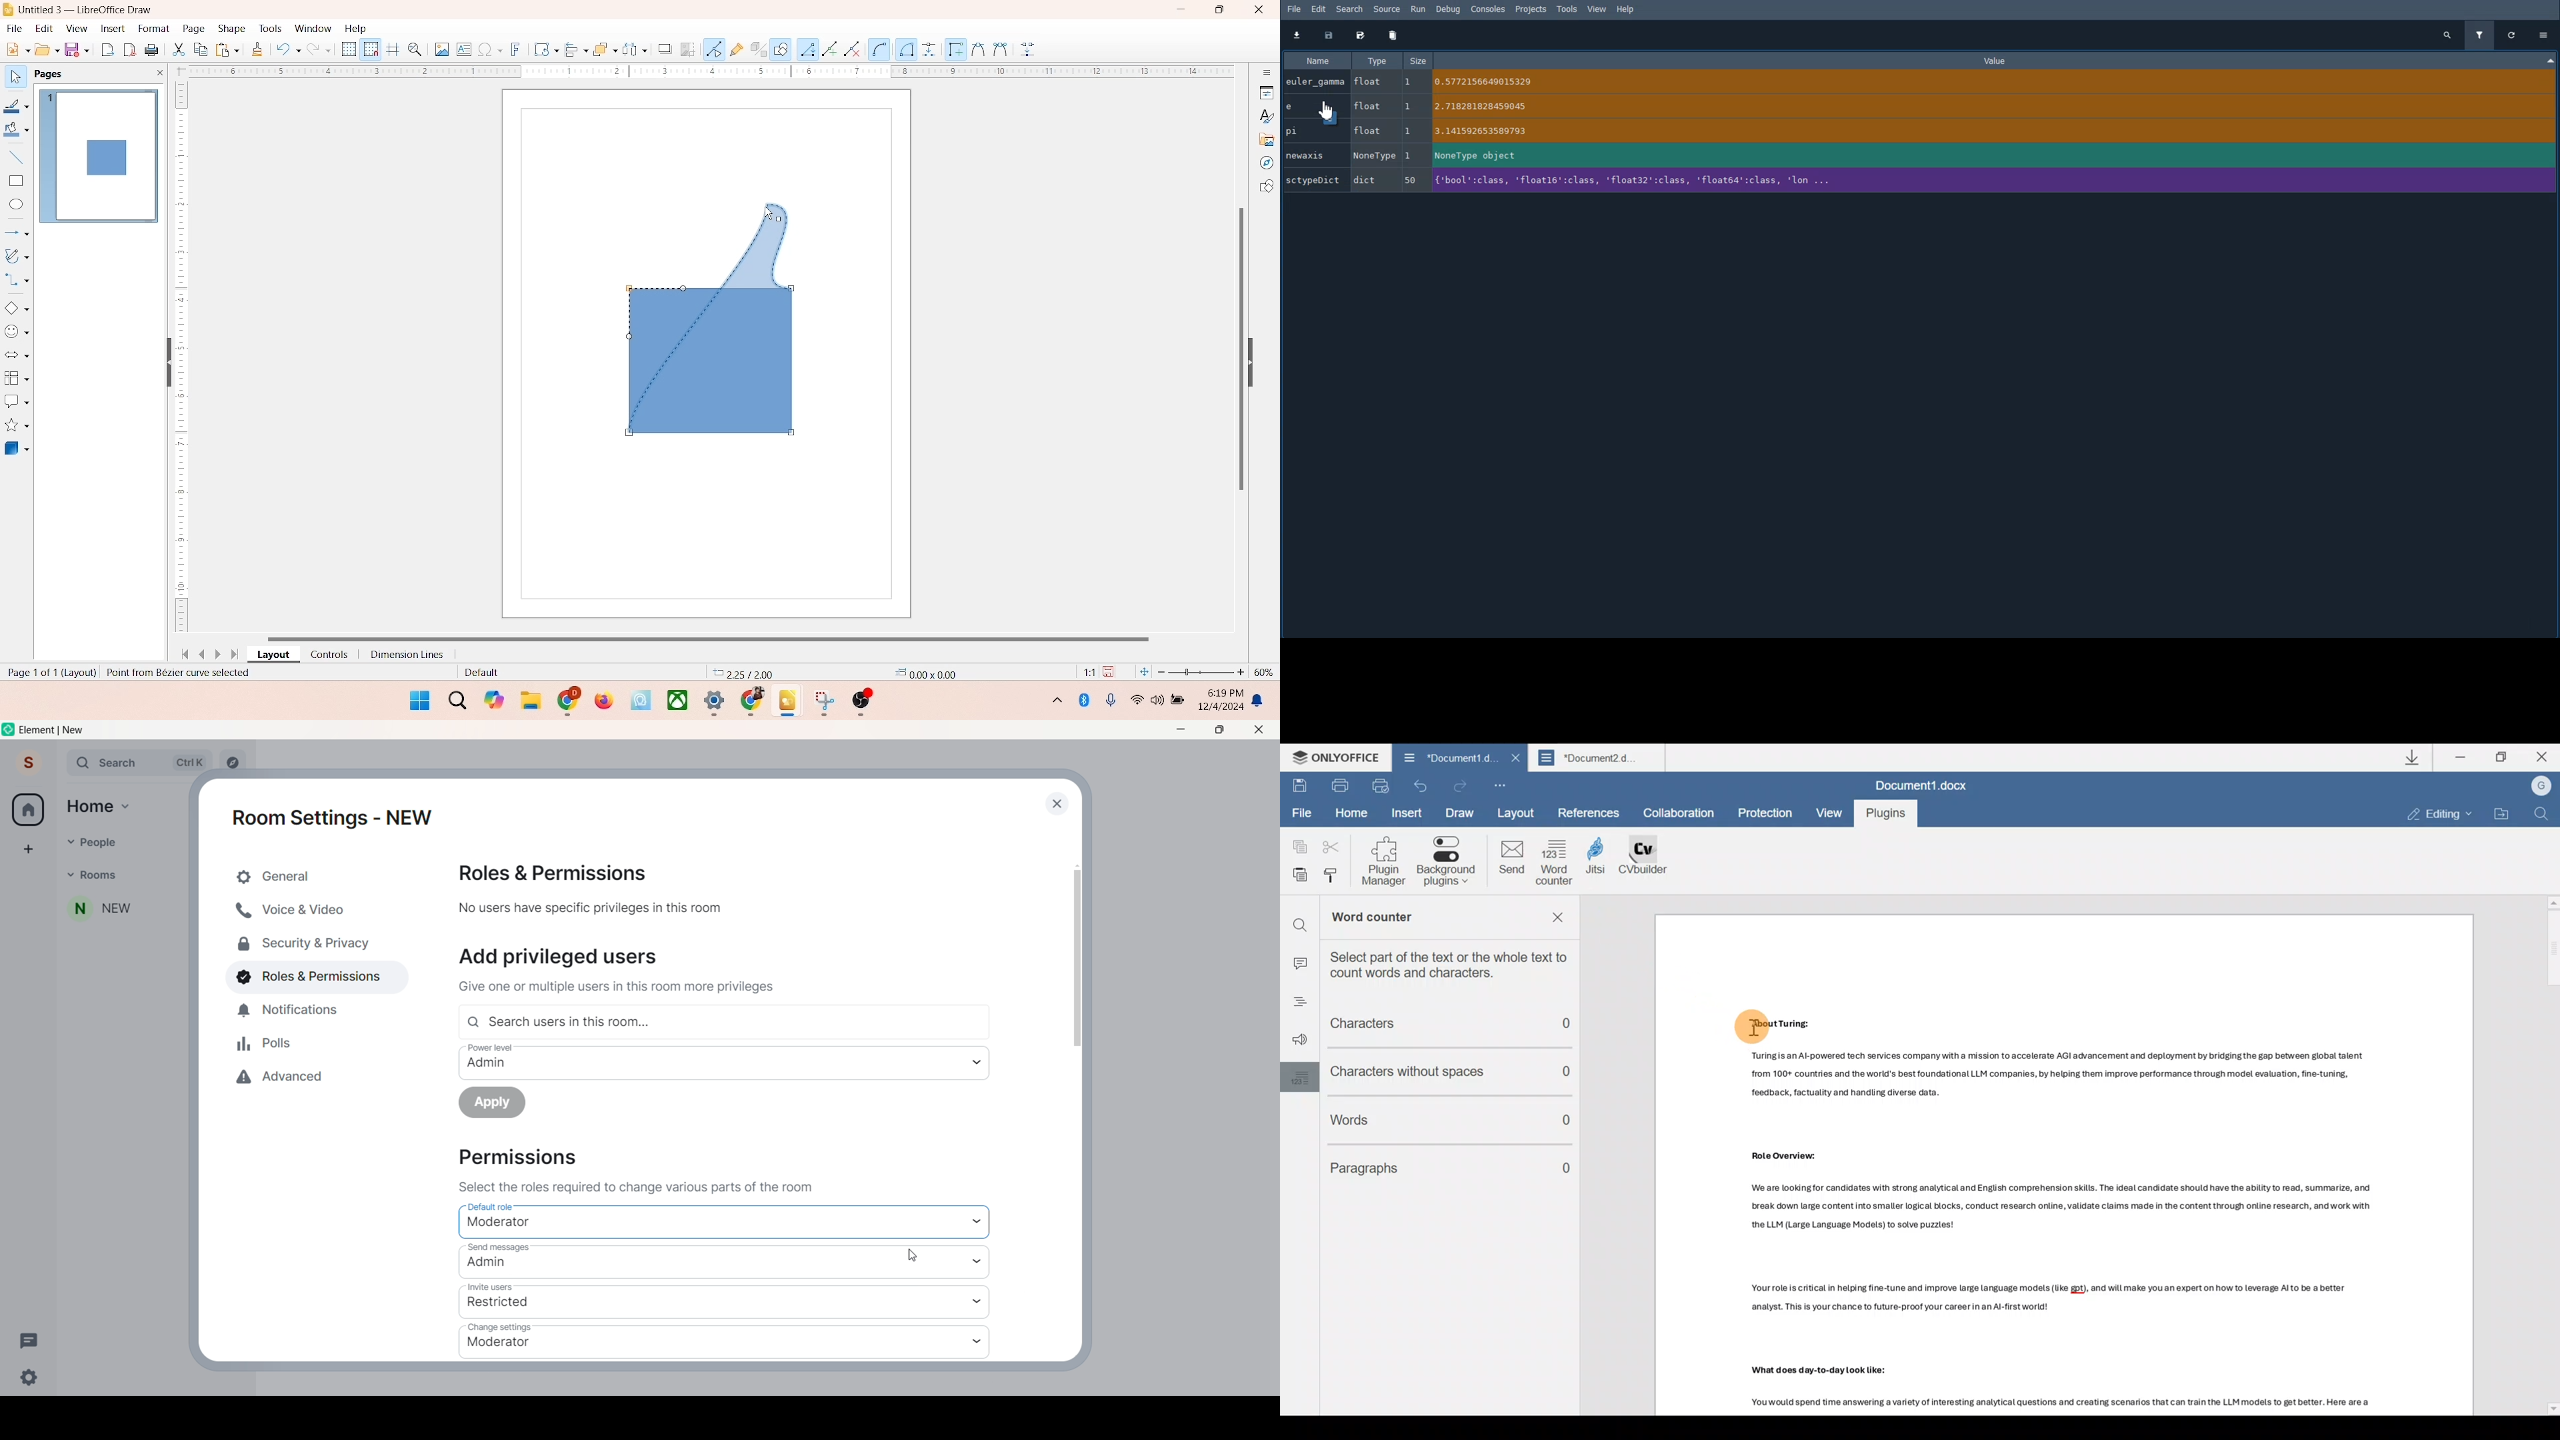 This screenshot has width=2576, height=1456. Describe the element at coordinates (236, 655) in the screenshot. I see `last page` at that location.